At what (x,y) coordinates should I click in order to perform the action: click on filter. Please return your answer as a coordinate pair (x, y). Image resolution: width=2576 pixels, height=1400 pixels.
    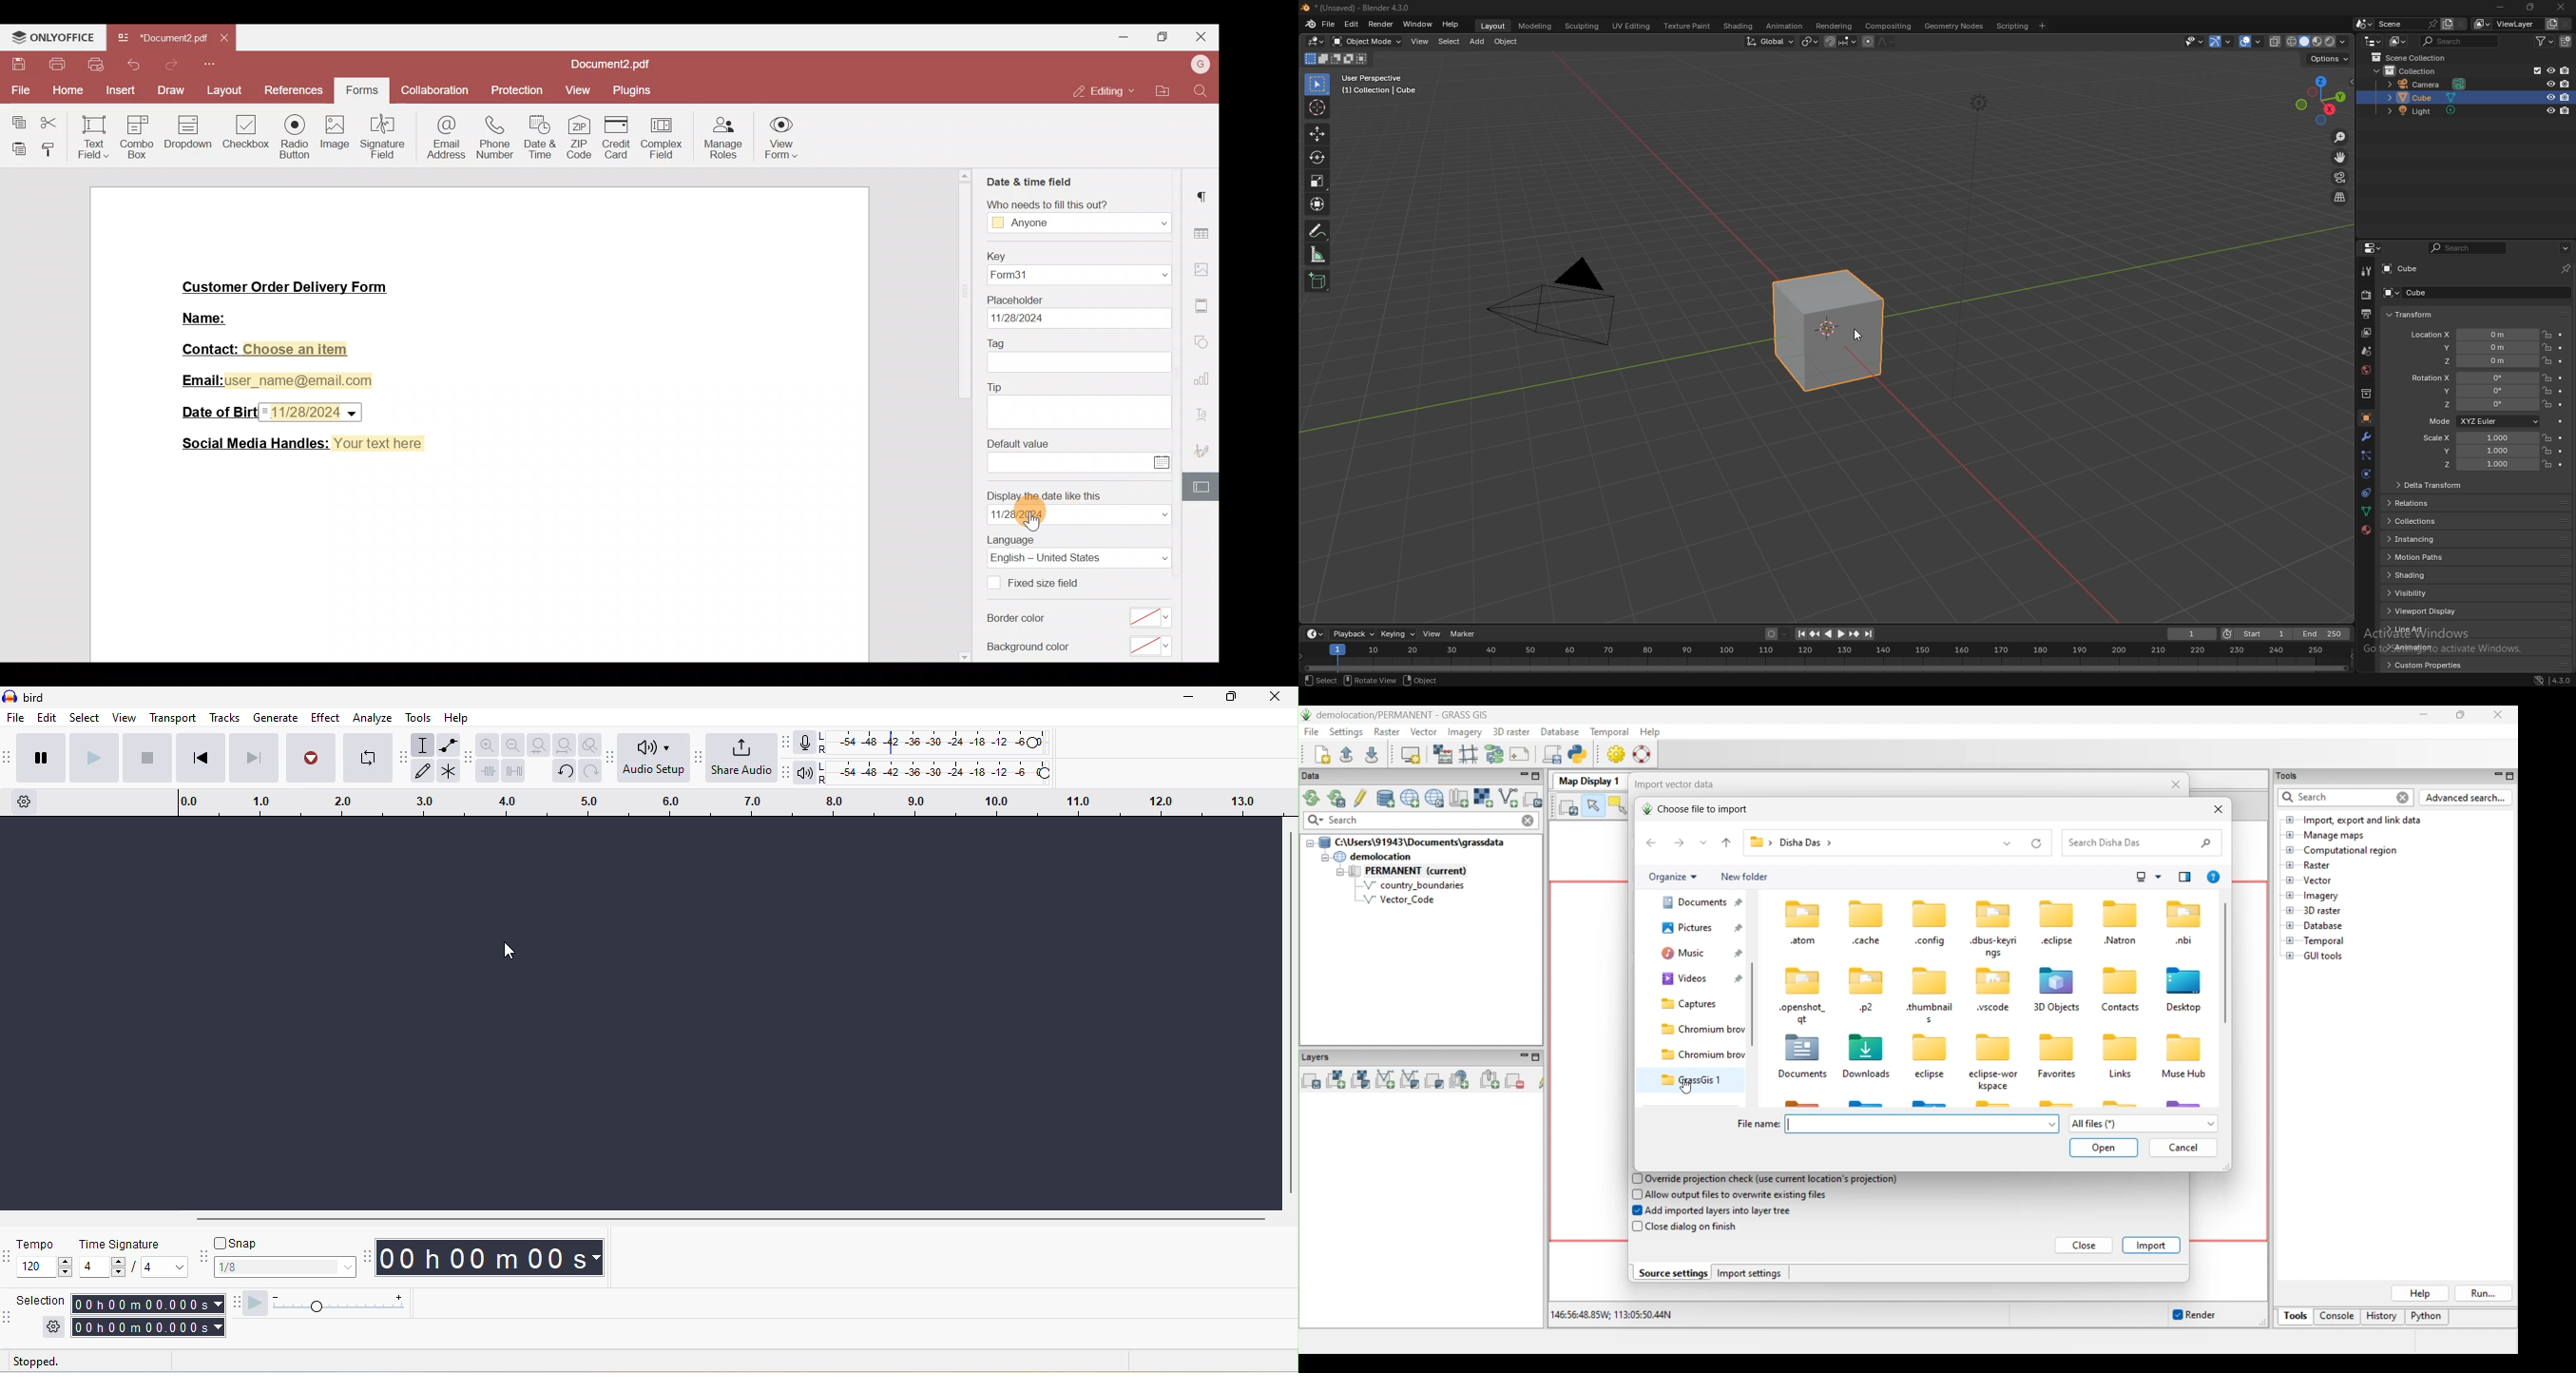
    Looking at the image, I should click on (2546, 40).